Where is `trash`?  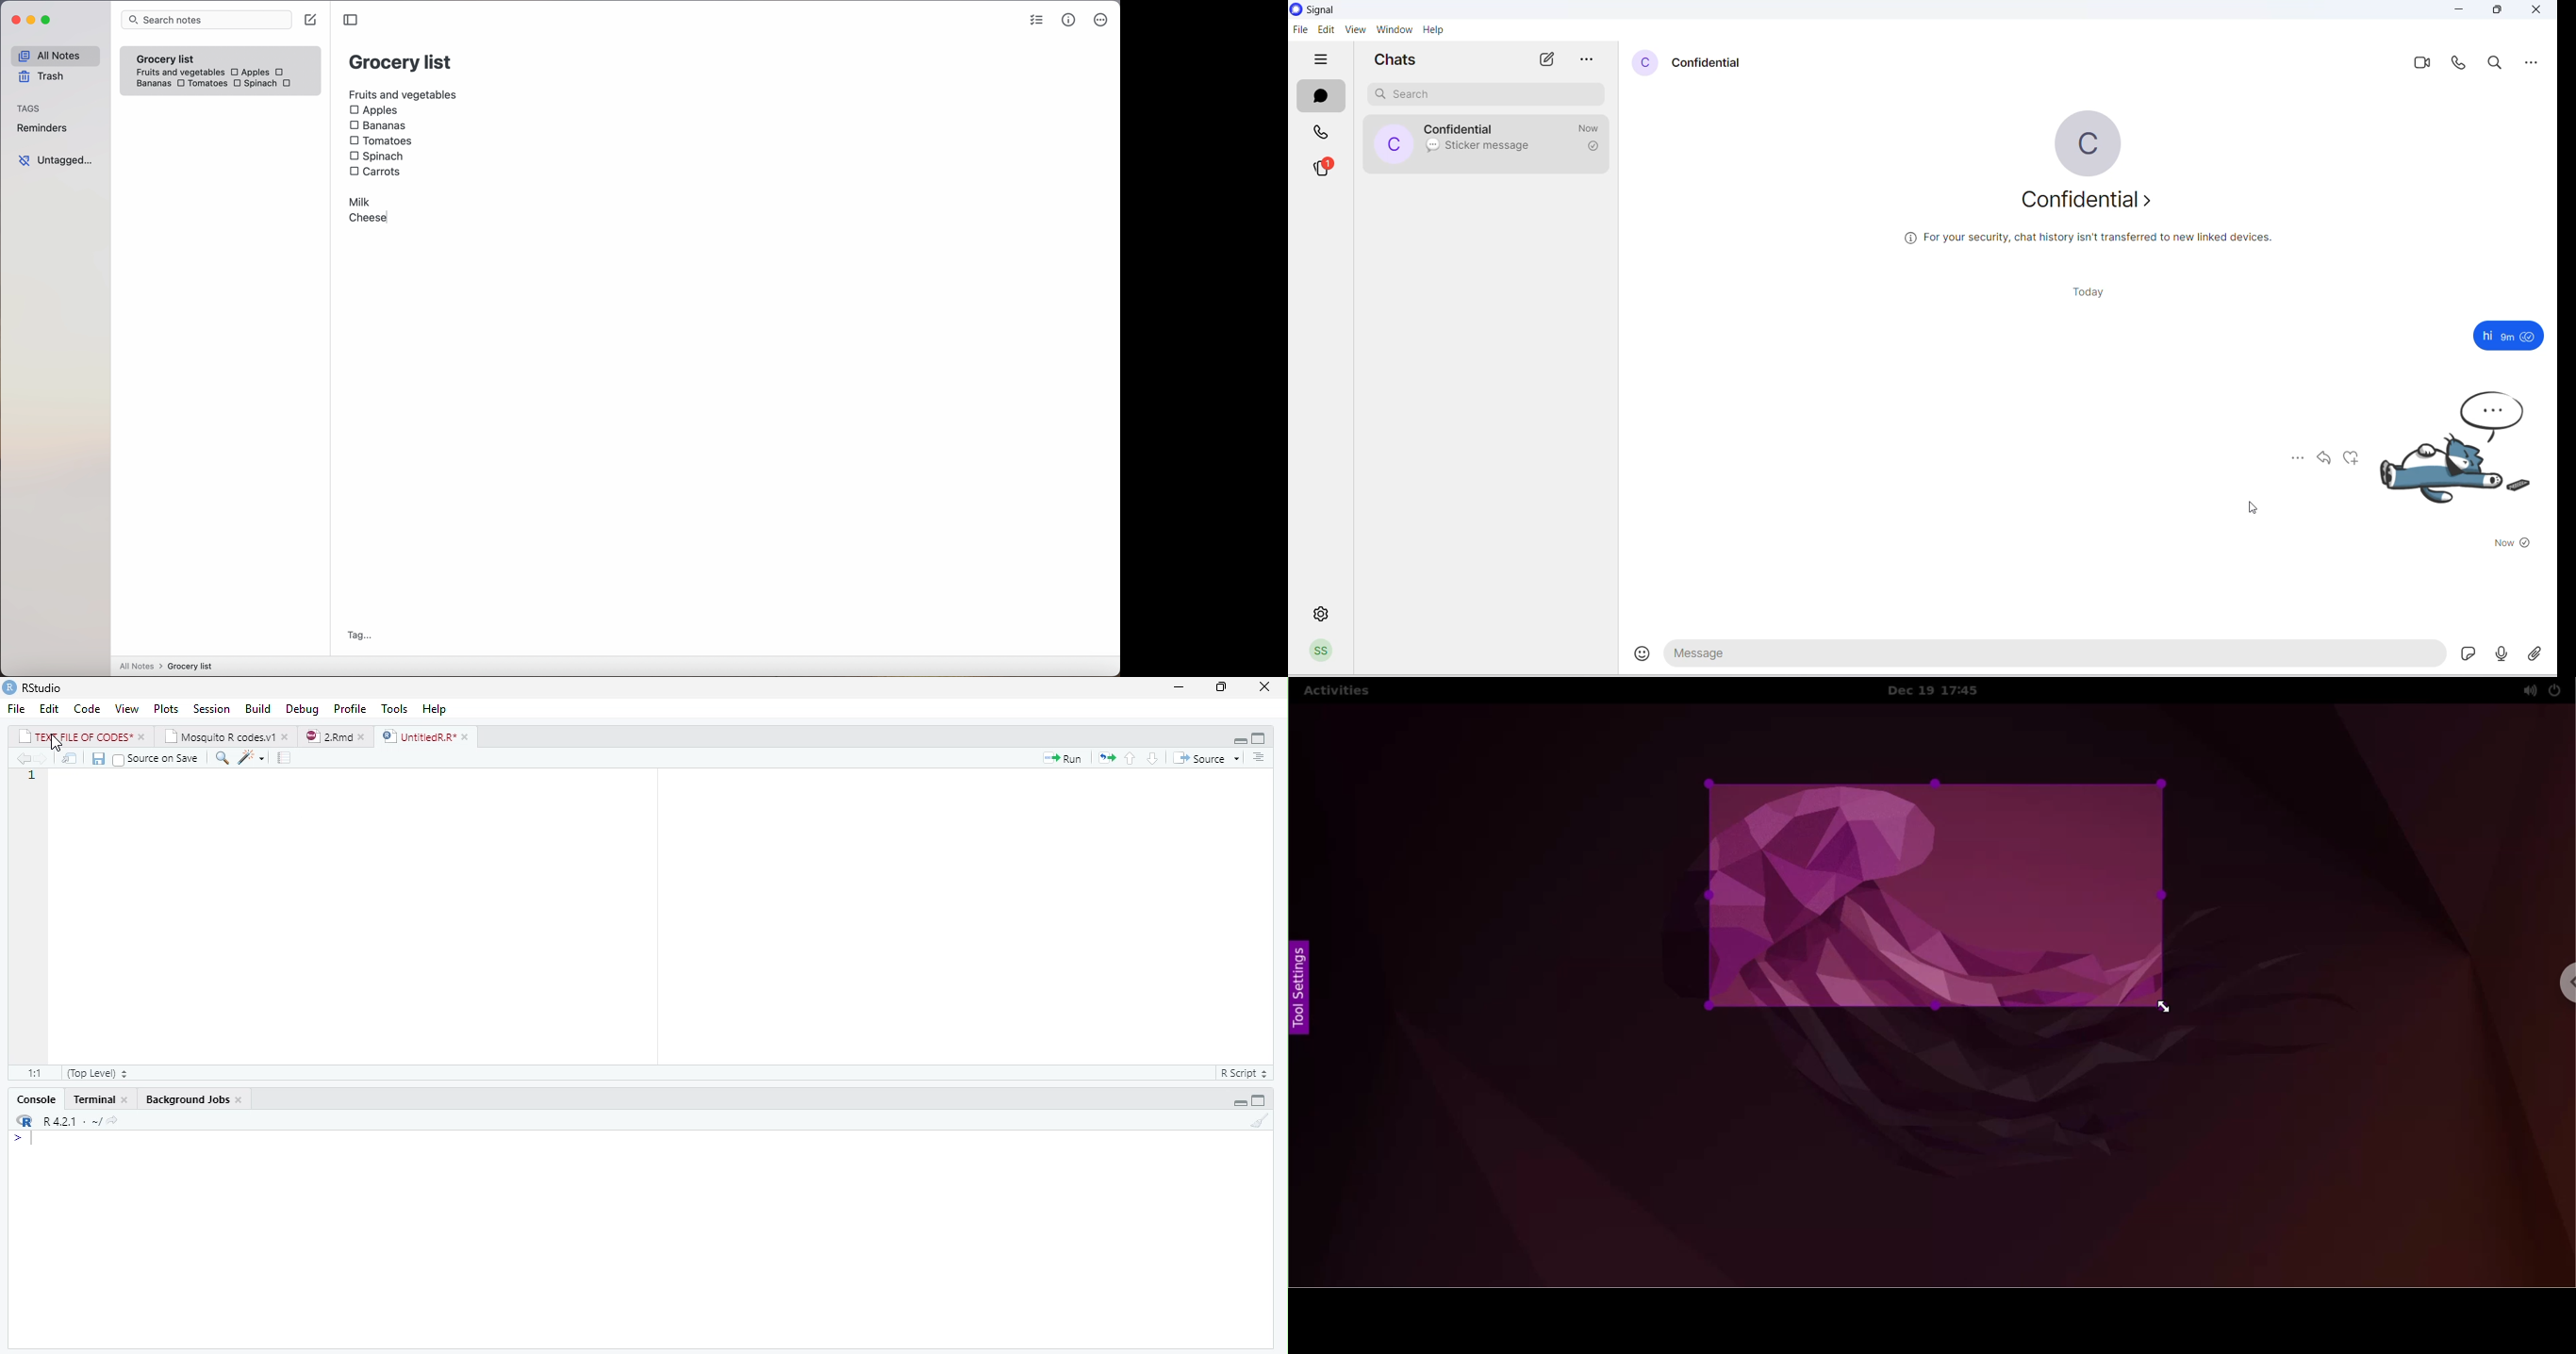 trash is located at coordinates (40, 79).